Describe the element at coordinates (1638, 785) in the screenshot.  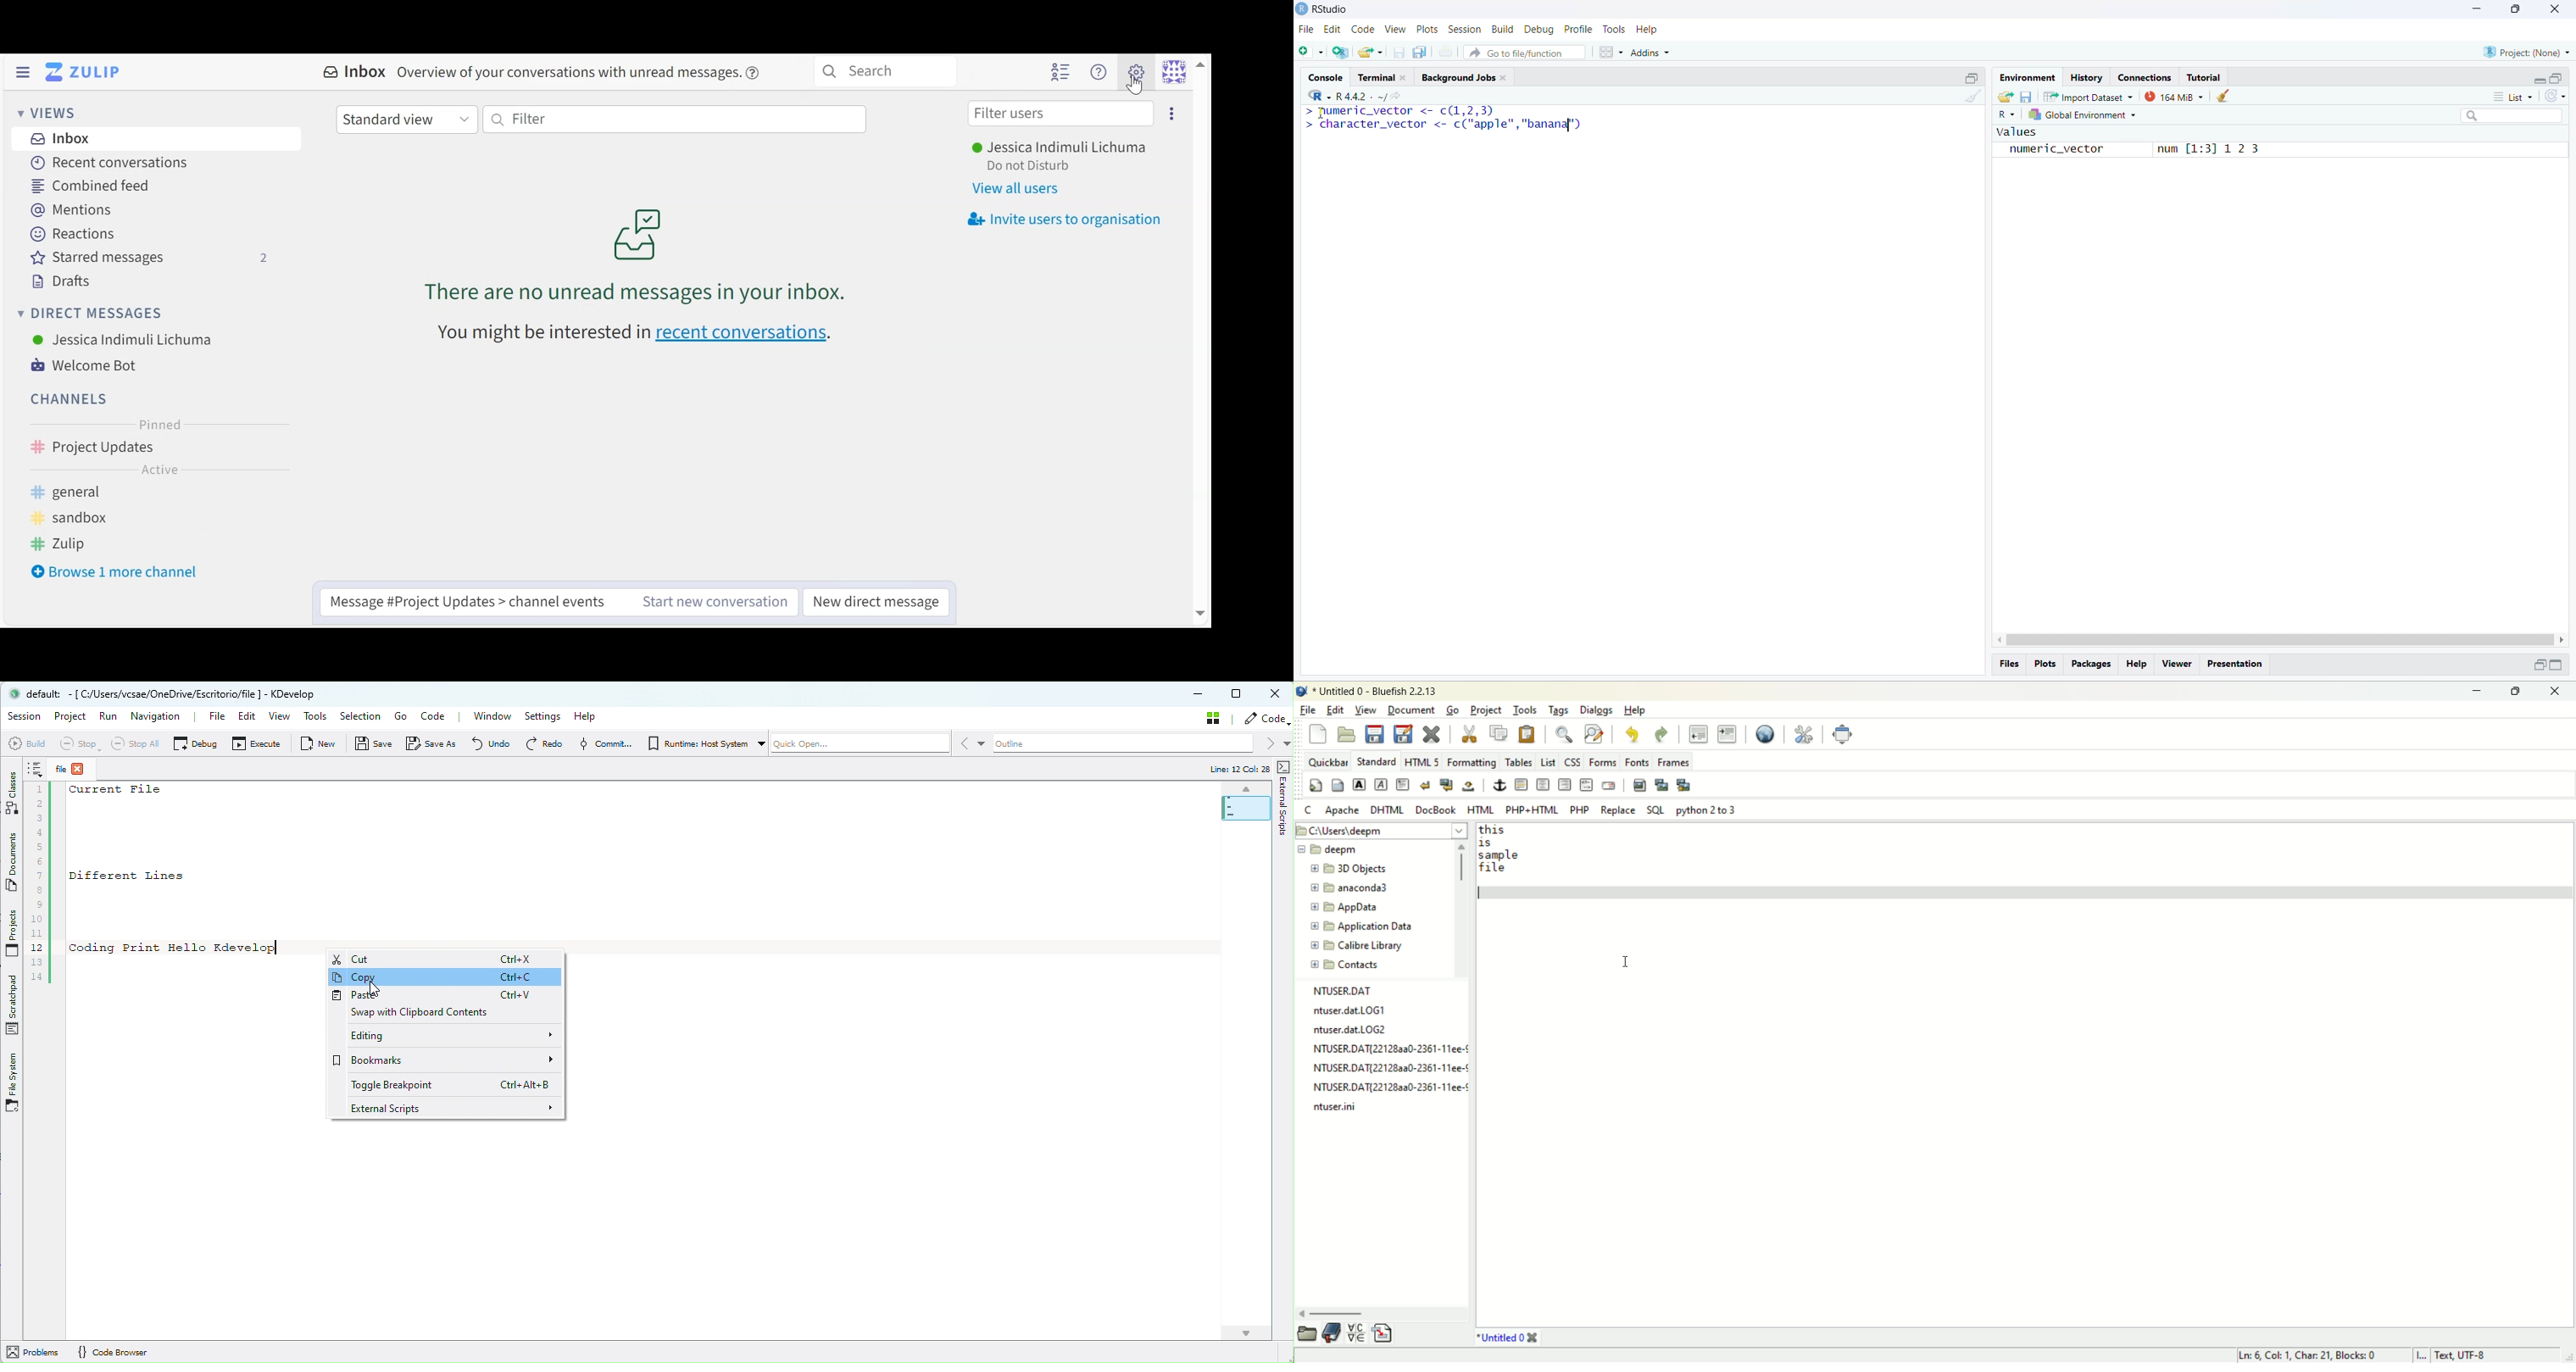
I see `insert image` at that location.